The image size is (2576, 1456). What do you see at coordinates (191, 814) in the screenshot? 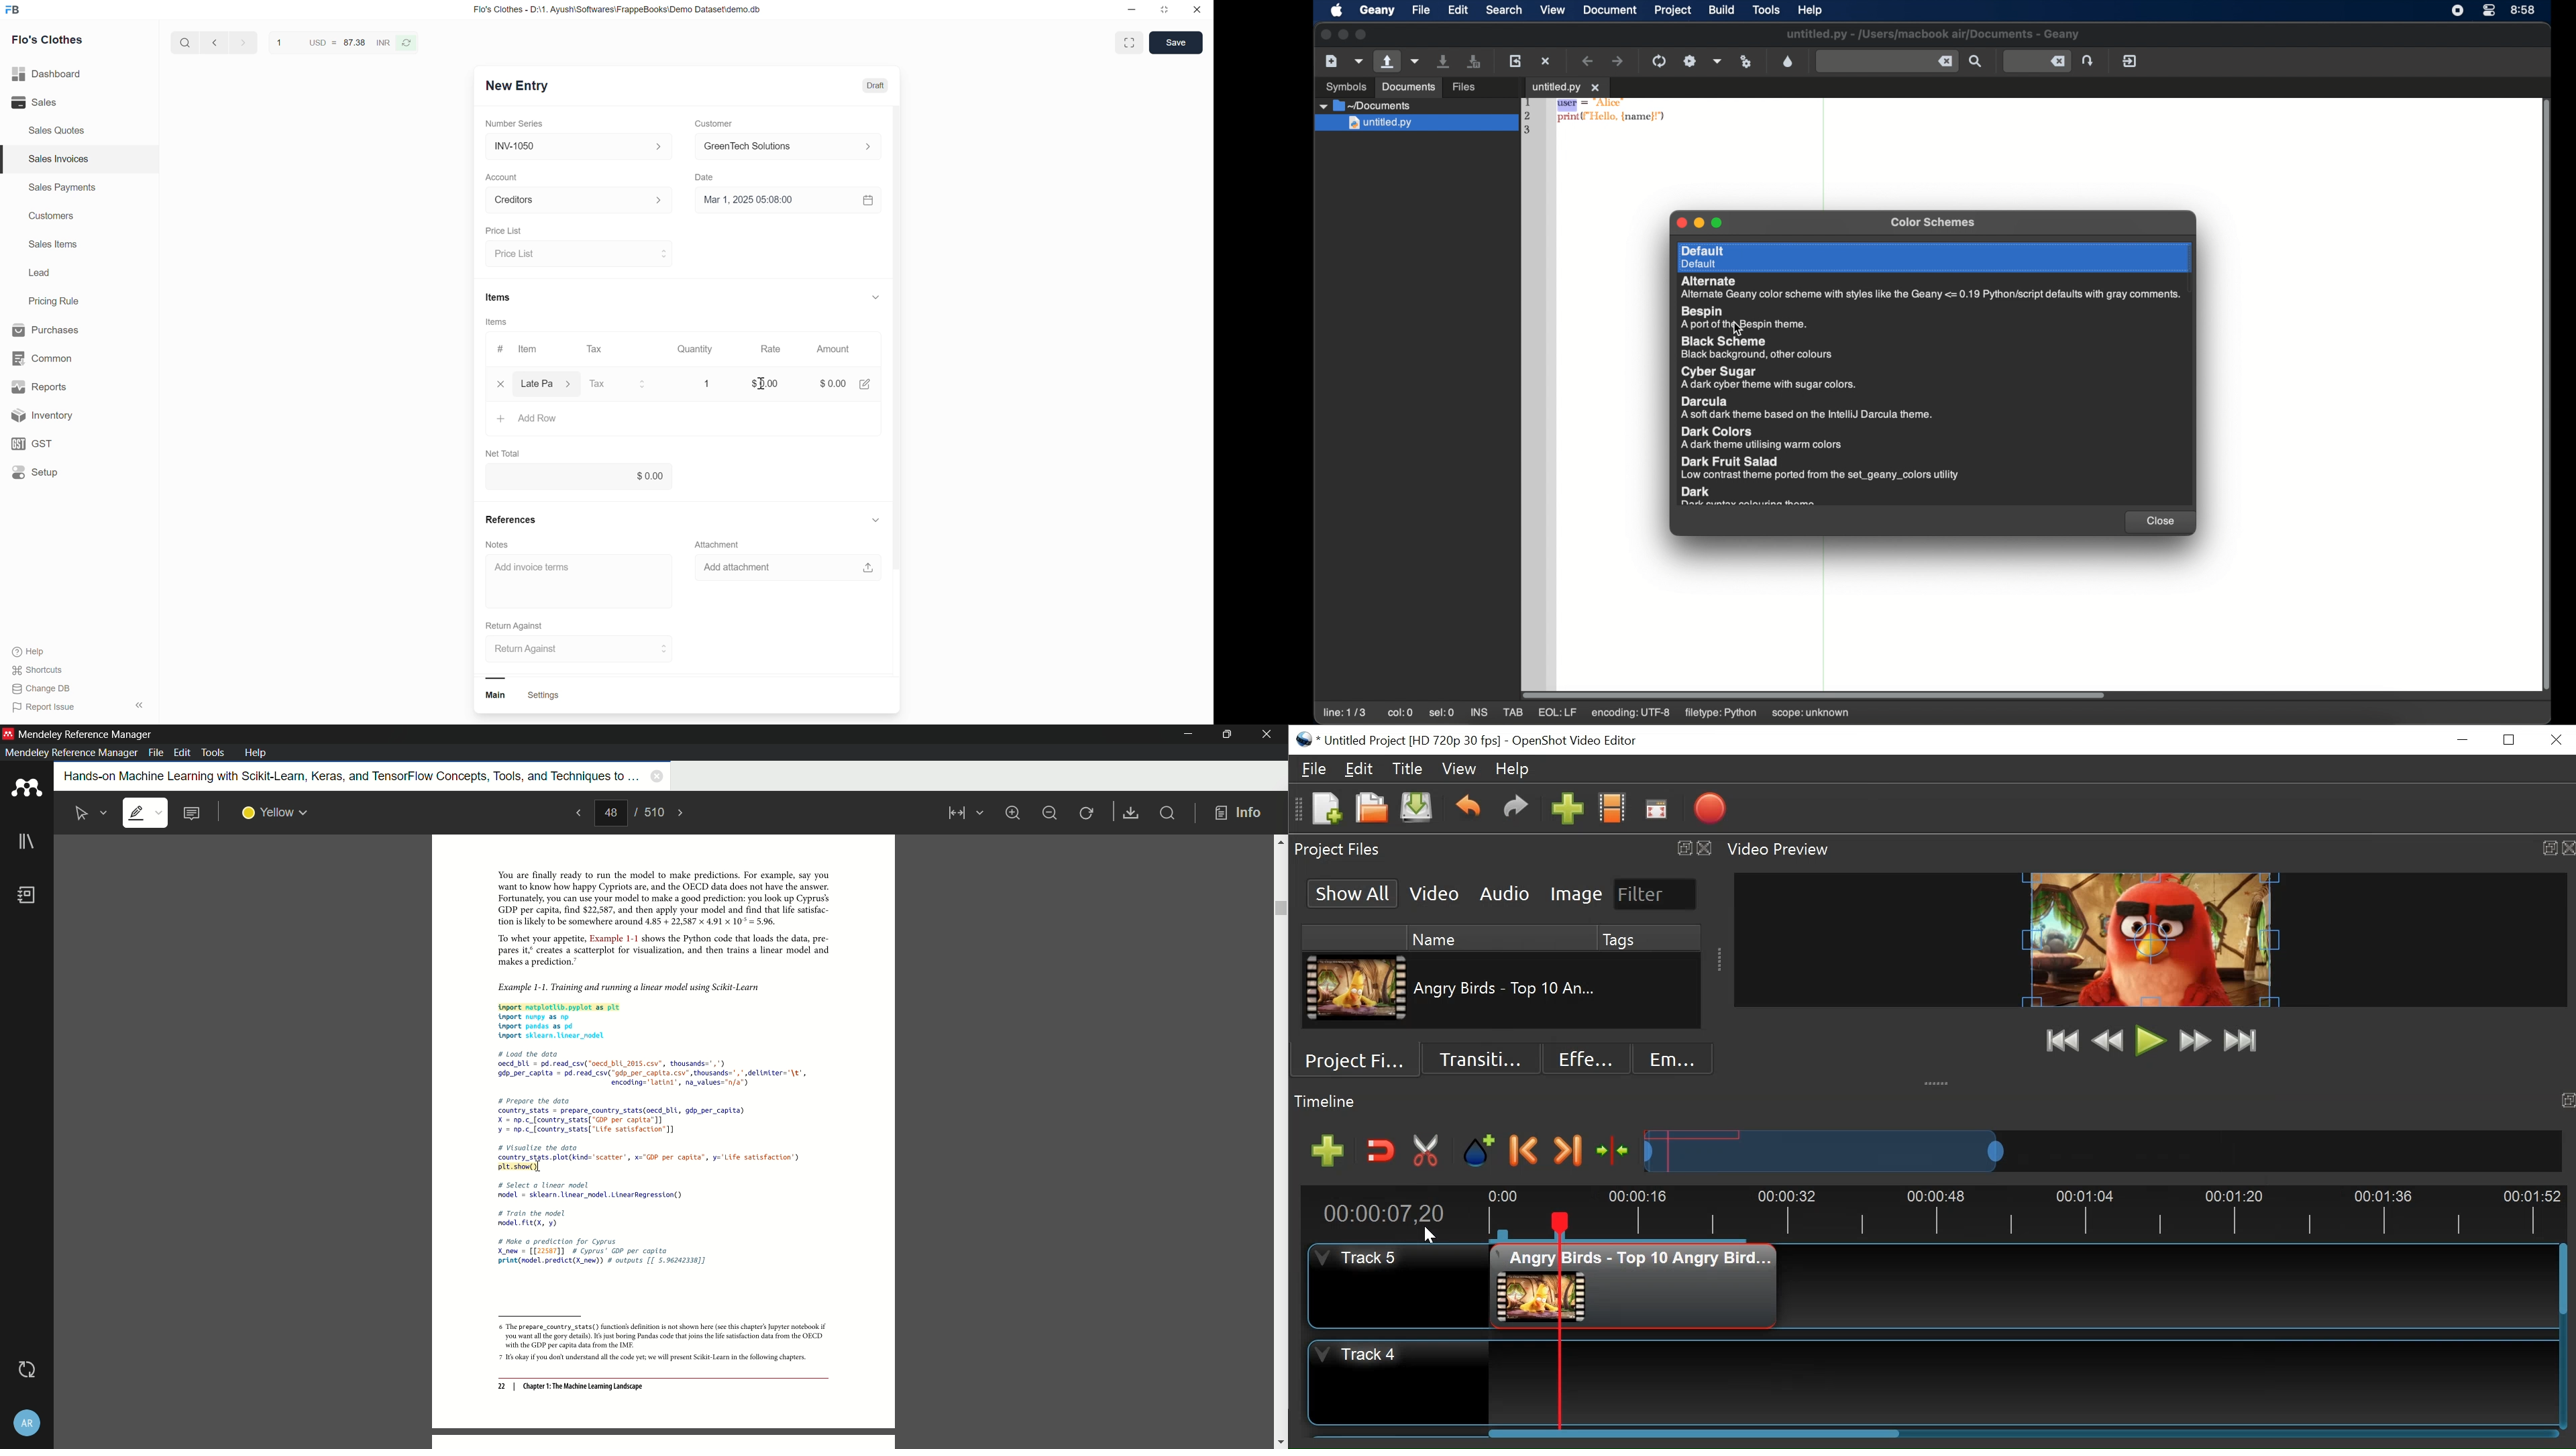
I see `add note` at bounding box center [191, 814].